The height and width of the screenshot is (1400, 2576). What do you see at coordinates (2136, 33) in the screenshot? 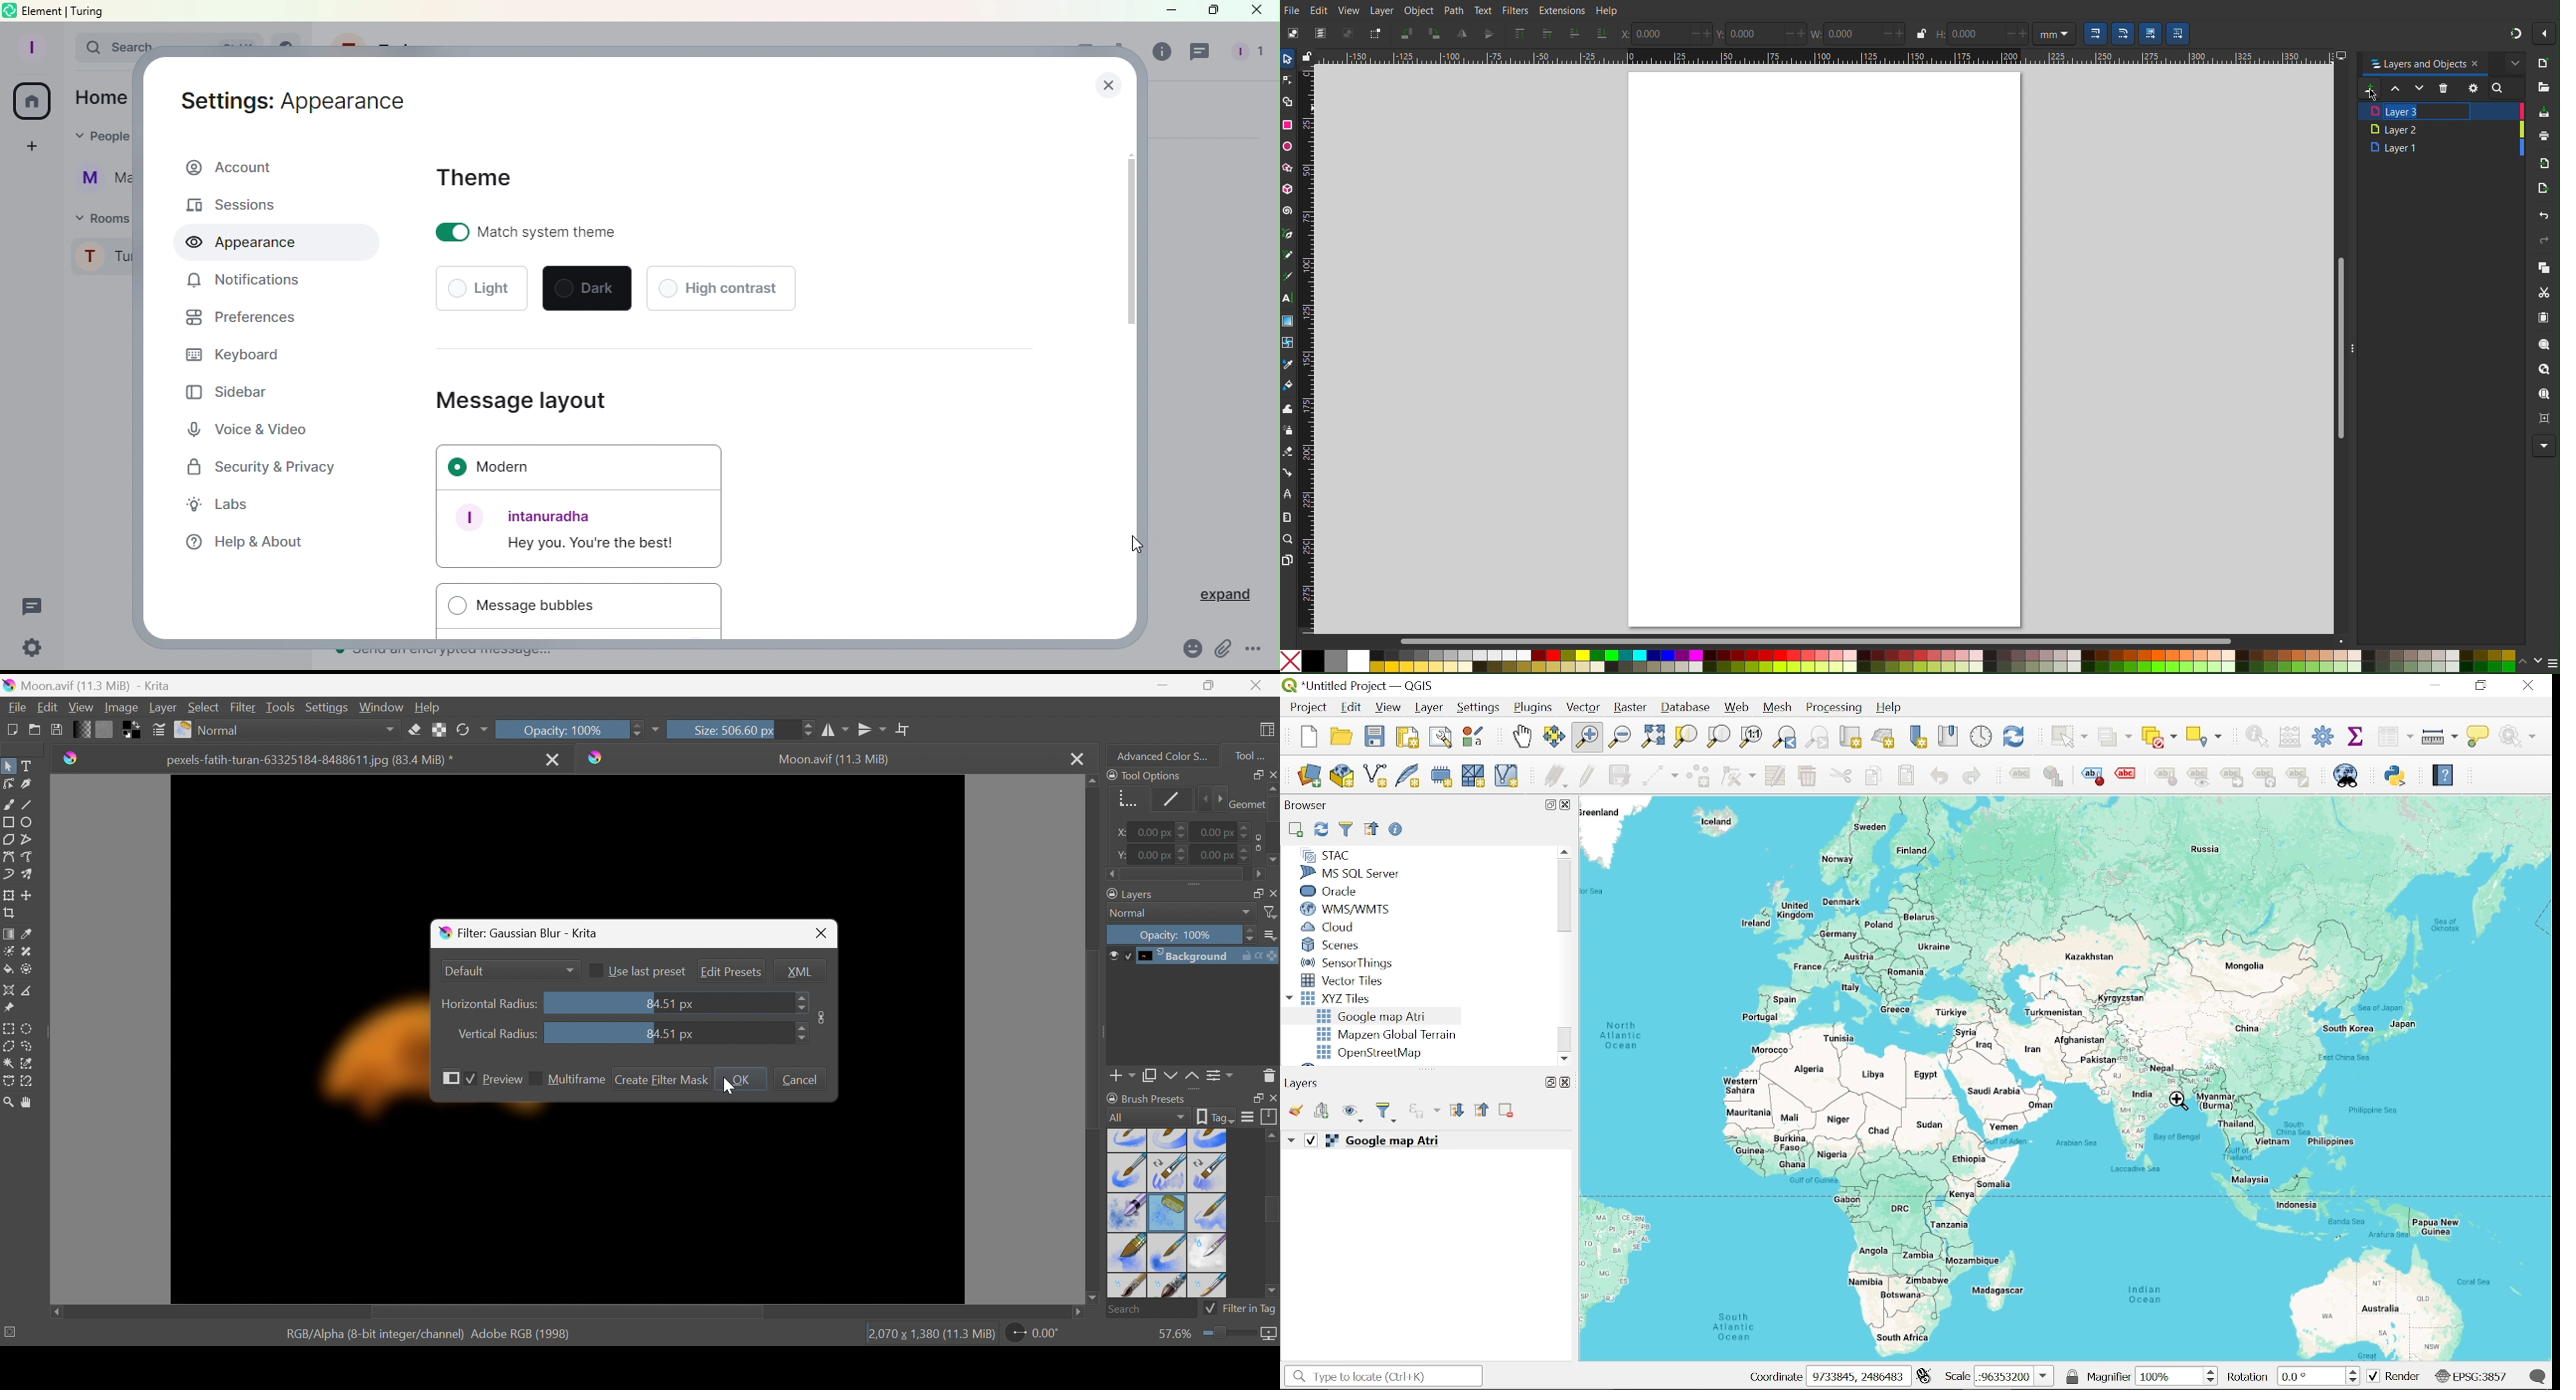
I see `Selection scaling/moving options` at bounding box center [2136, 33].